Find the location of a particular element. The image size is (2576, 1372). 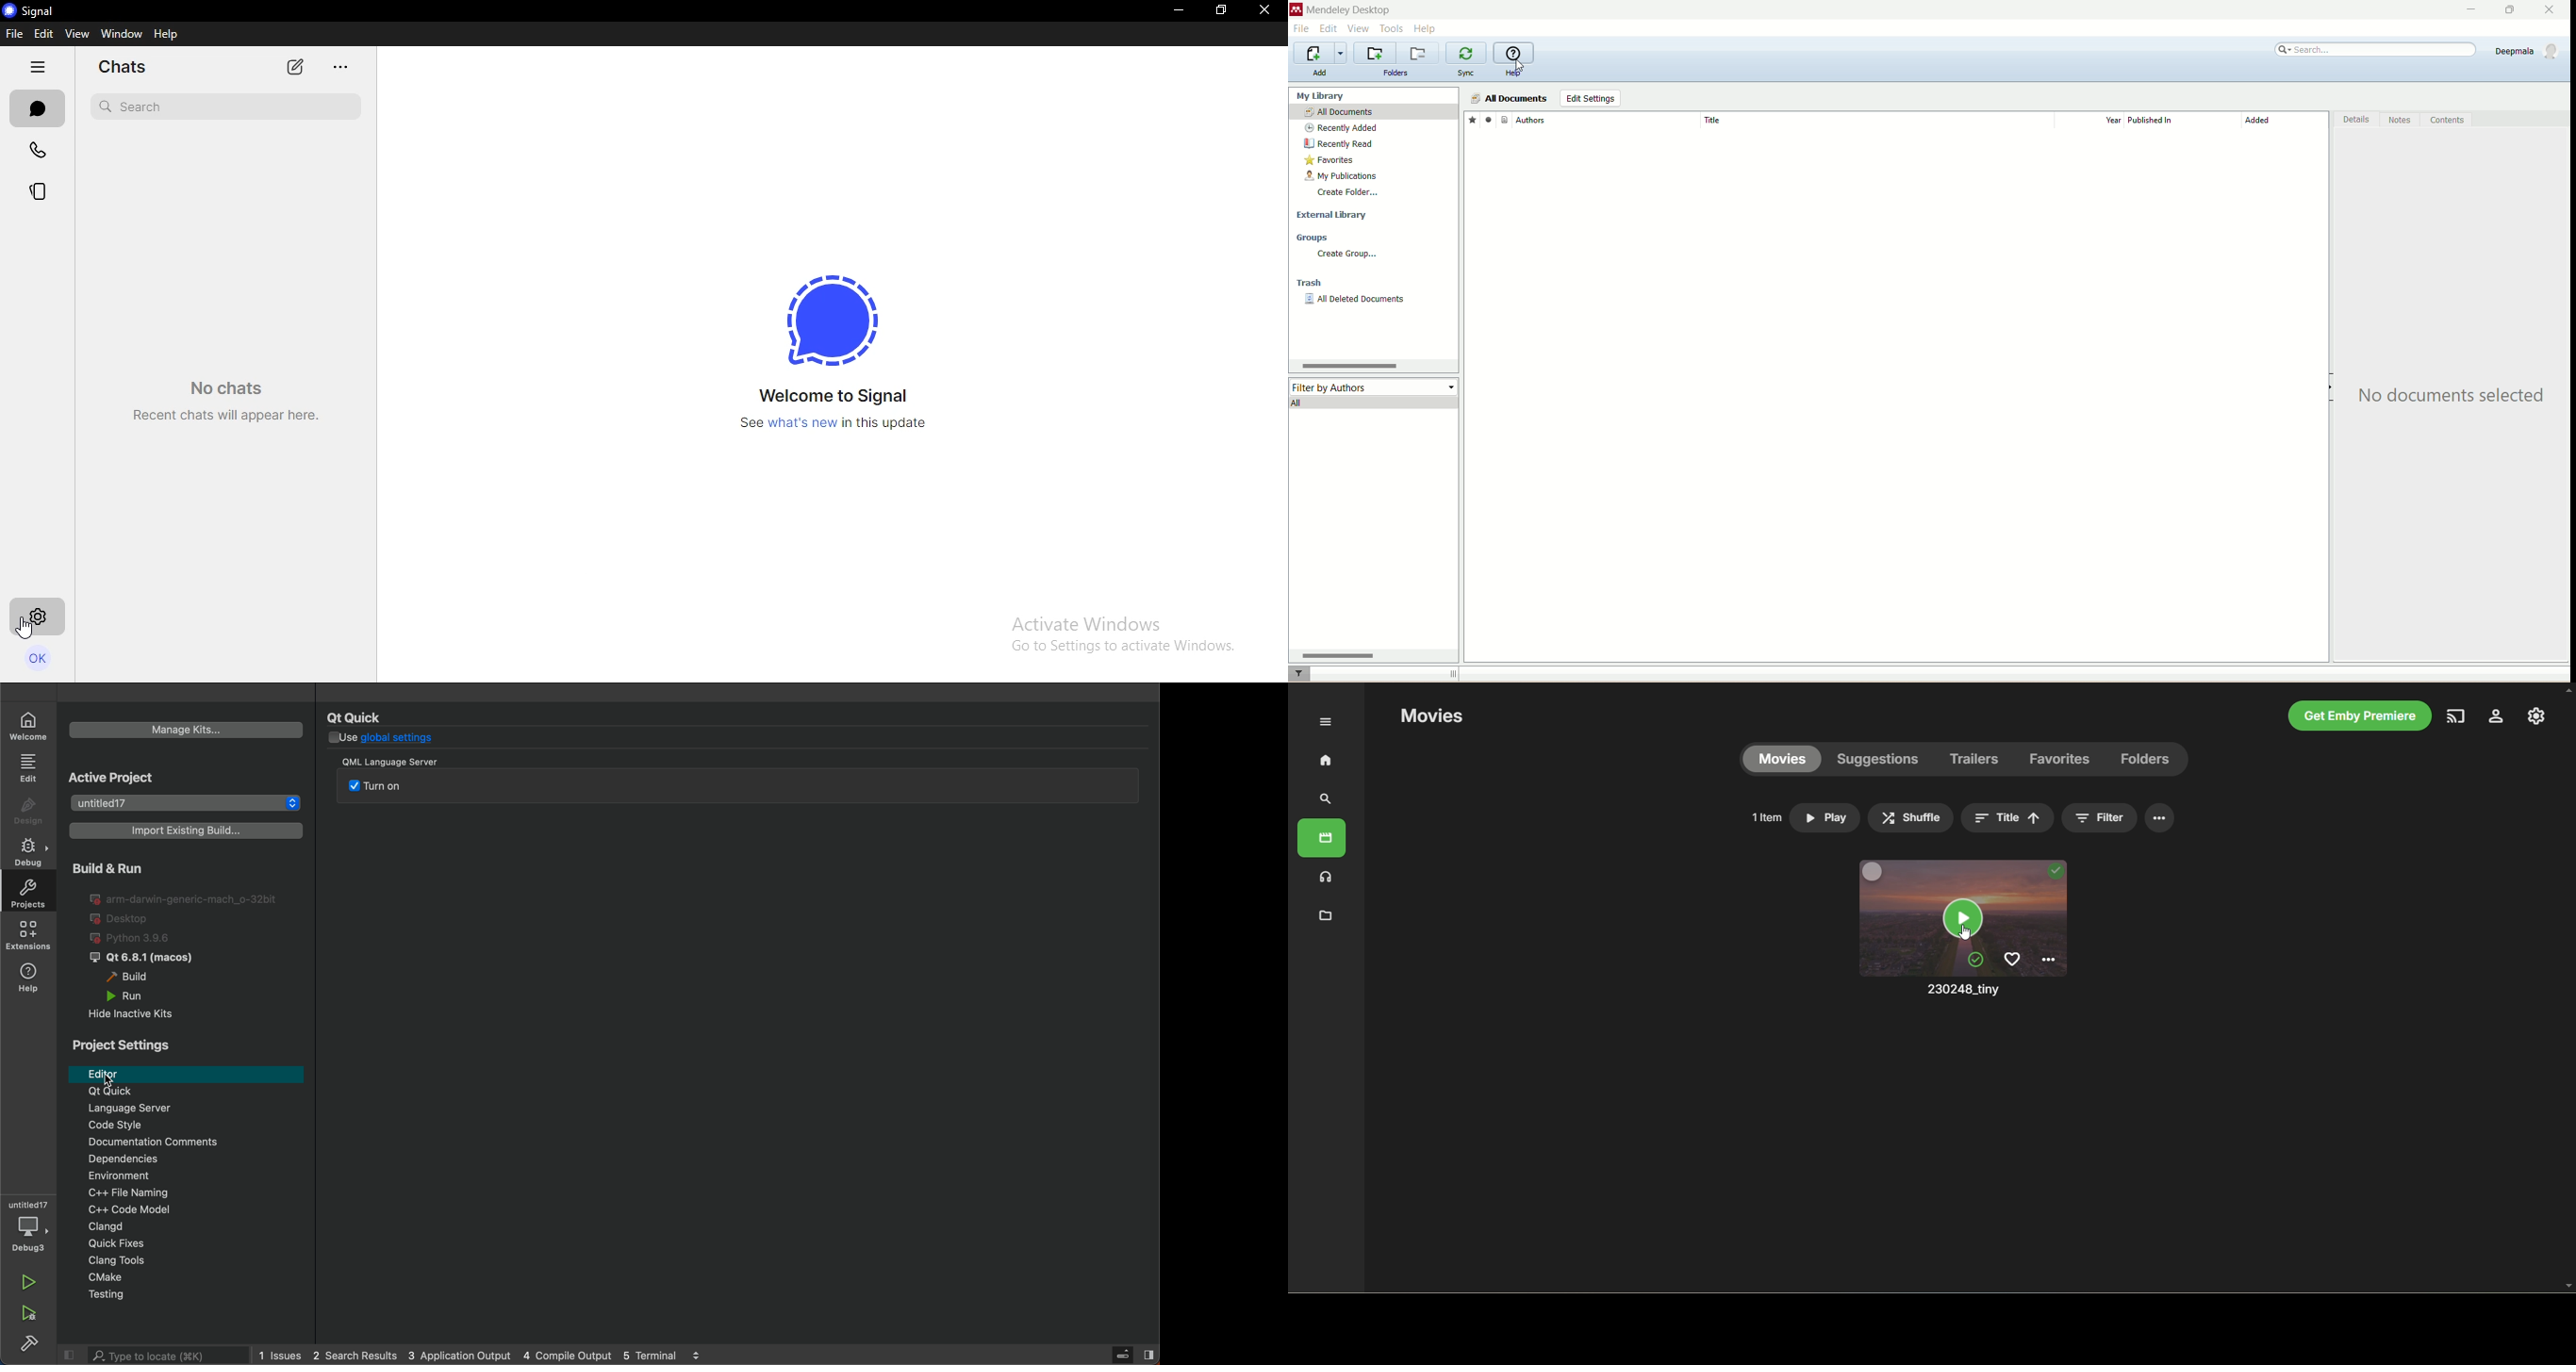

create group is located at coordinates (1349, 254).